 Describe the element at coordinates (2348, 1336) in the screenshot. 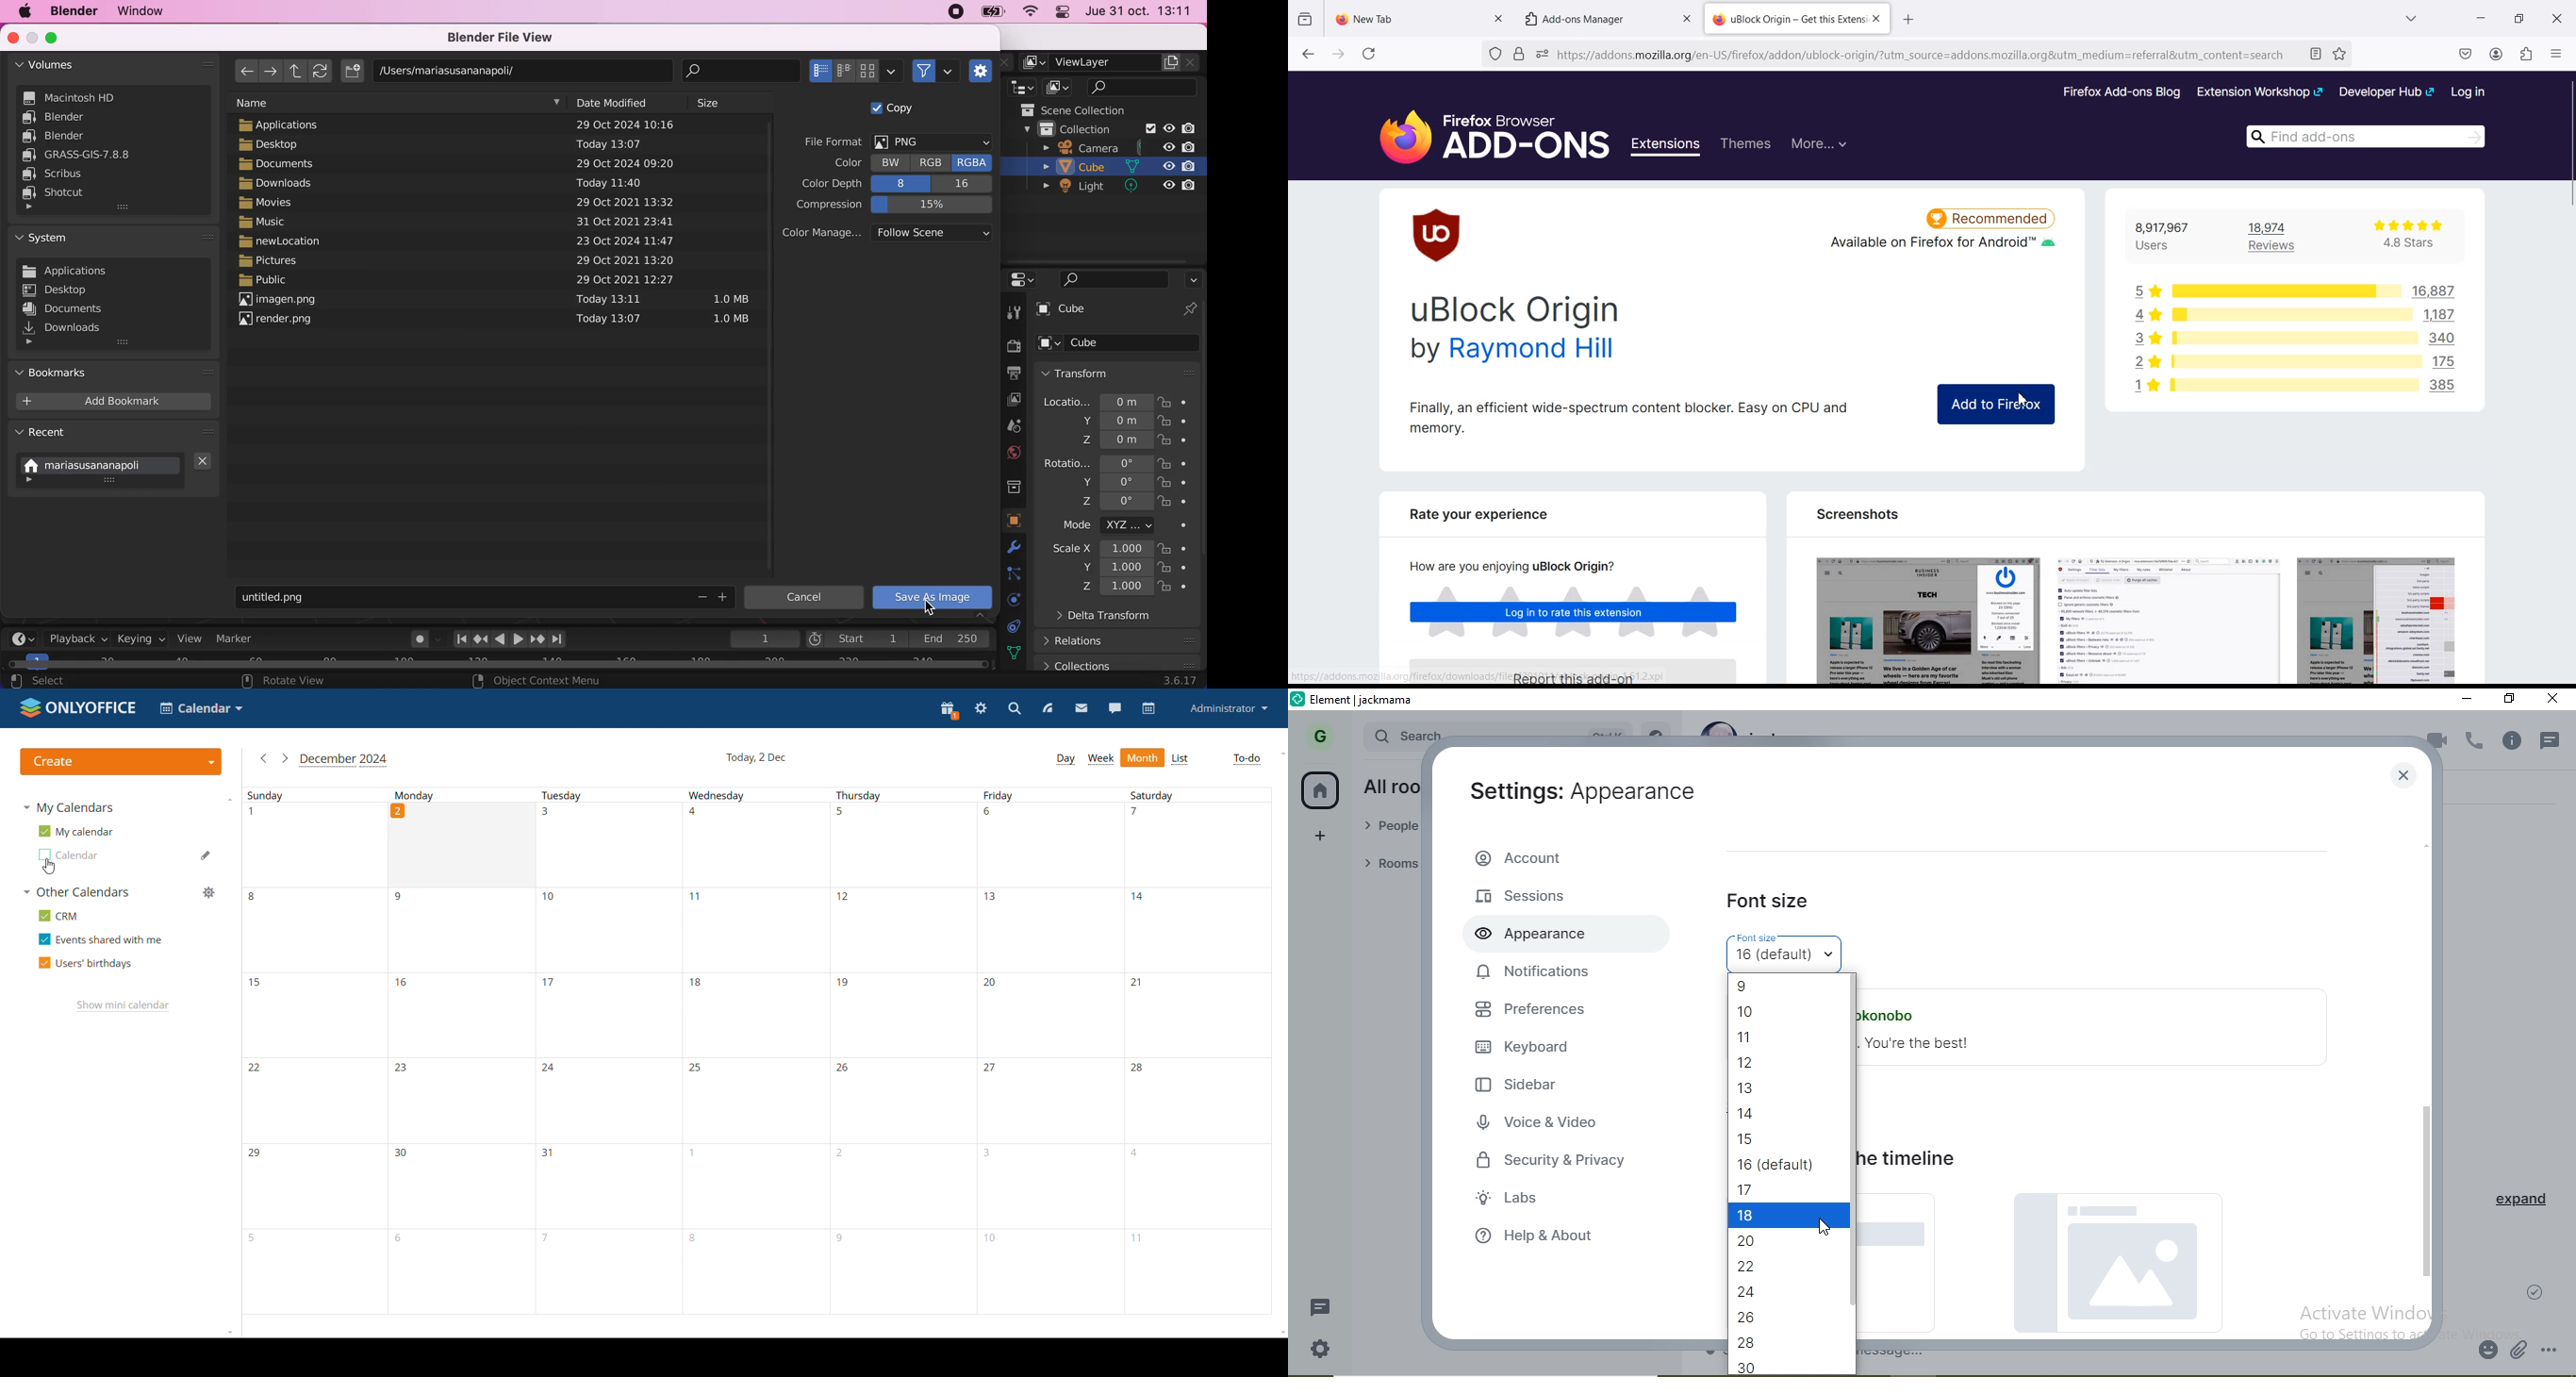

I see `go to settings` at that location.